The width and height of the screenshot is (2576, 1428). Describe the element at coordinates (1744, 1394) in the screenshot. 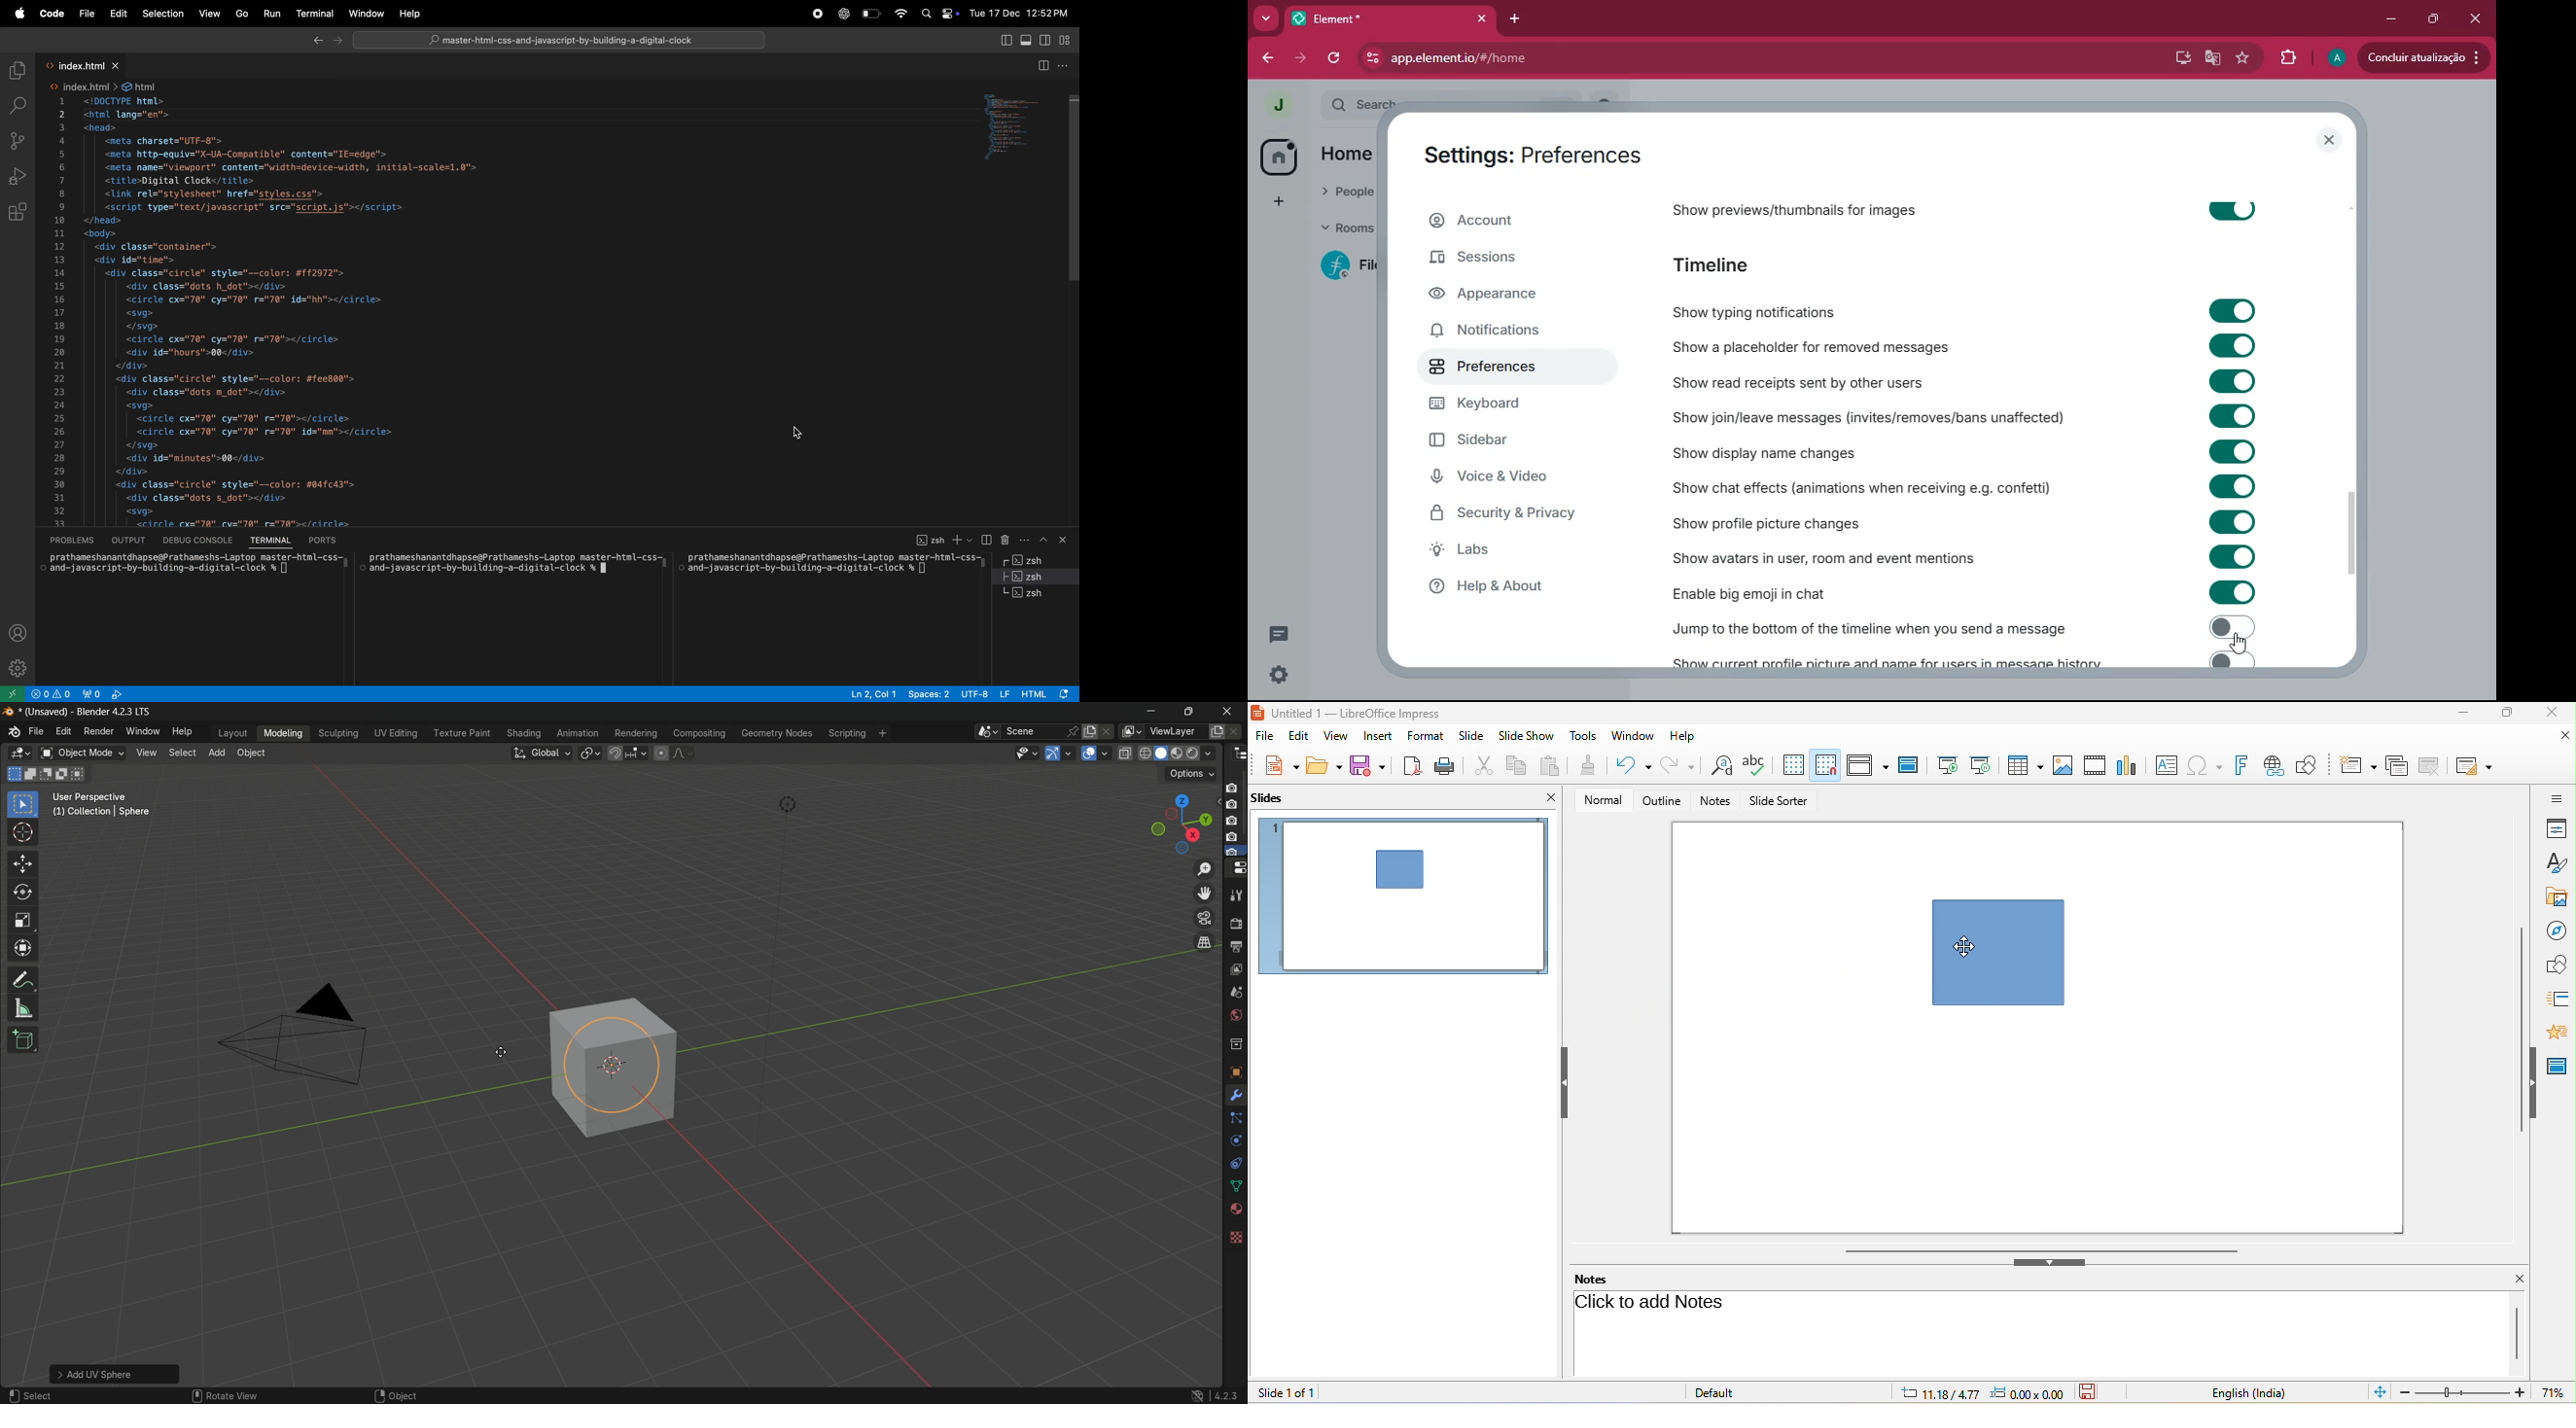

I see `default` at that location.